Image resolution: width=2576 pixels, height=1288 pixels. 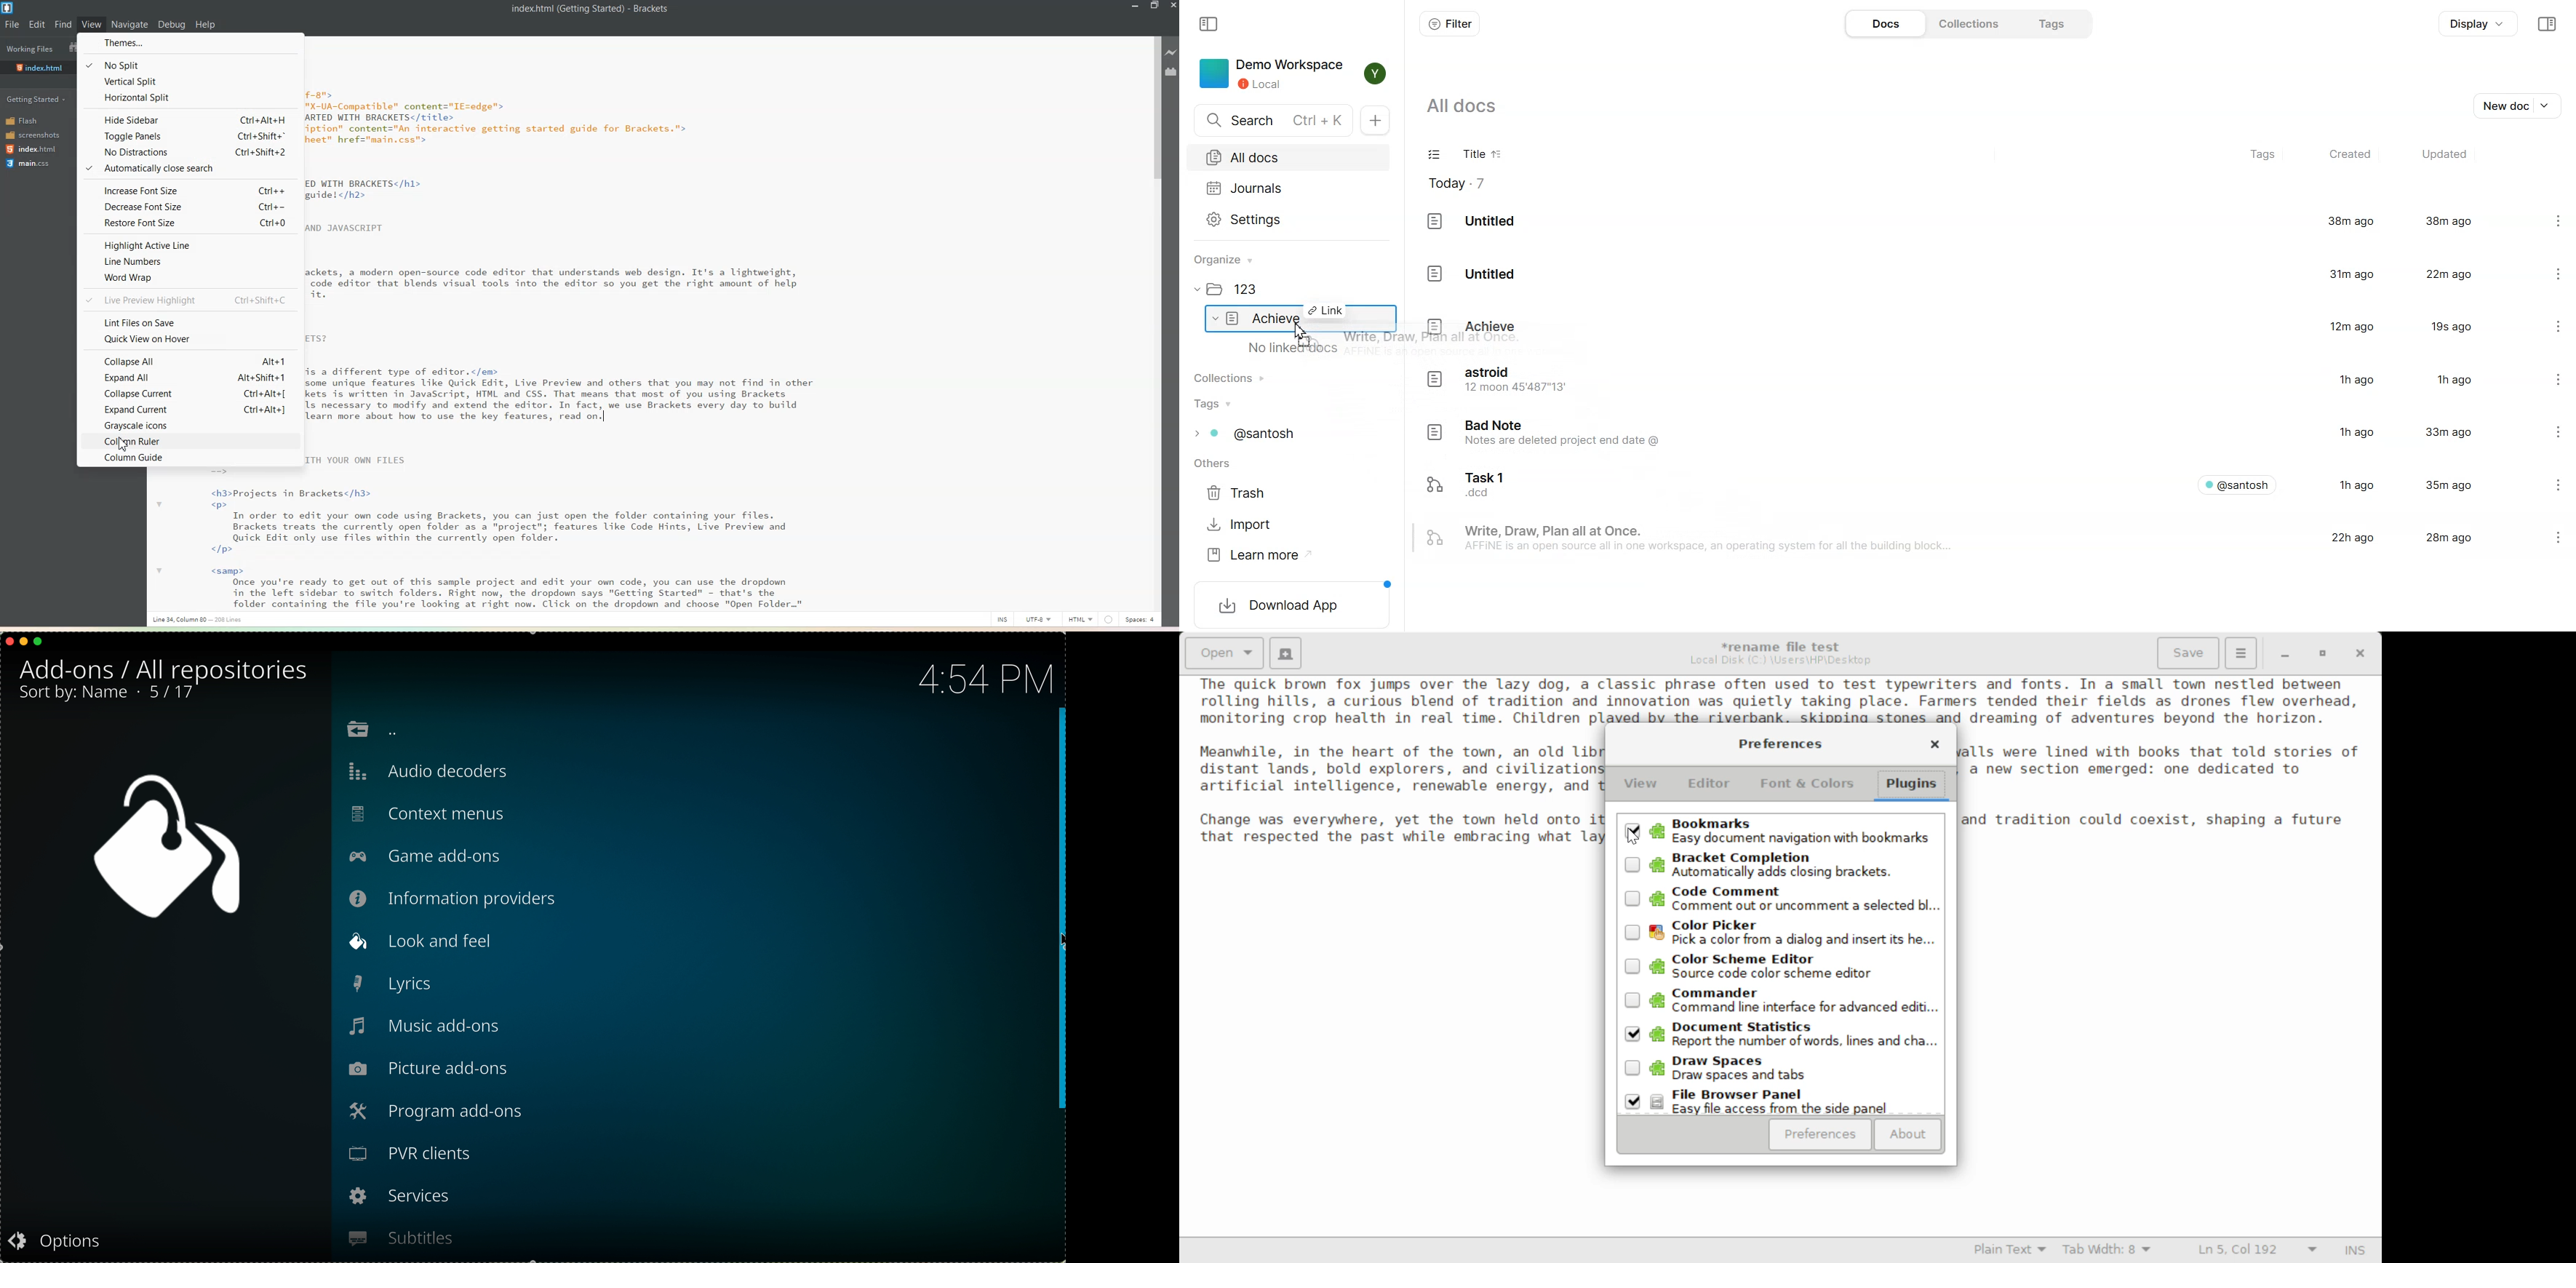 What do you see at coordinates (1325, 310) in the screenshot?
I see `Link` at bounding box center [1325, 310].